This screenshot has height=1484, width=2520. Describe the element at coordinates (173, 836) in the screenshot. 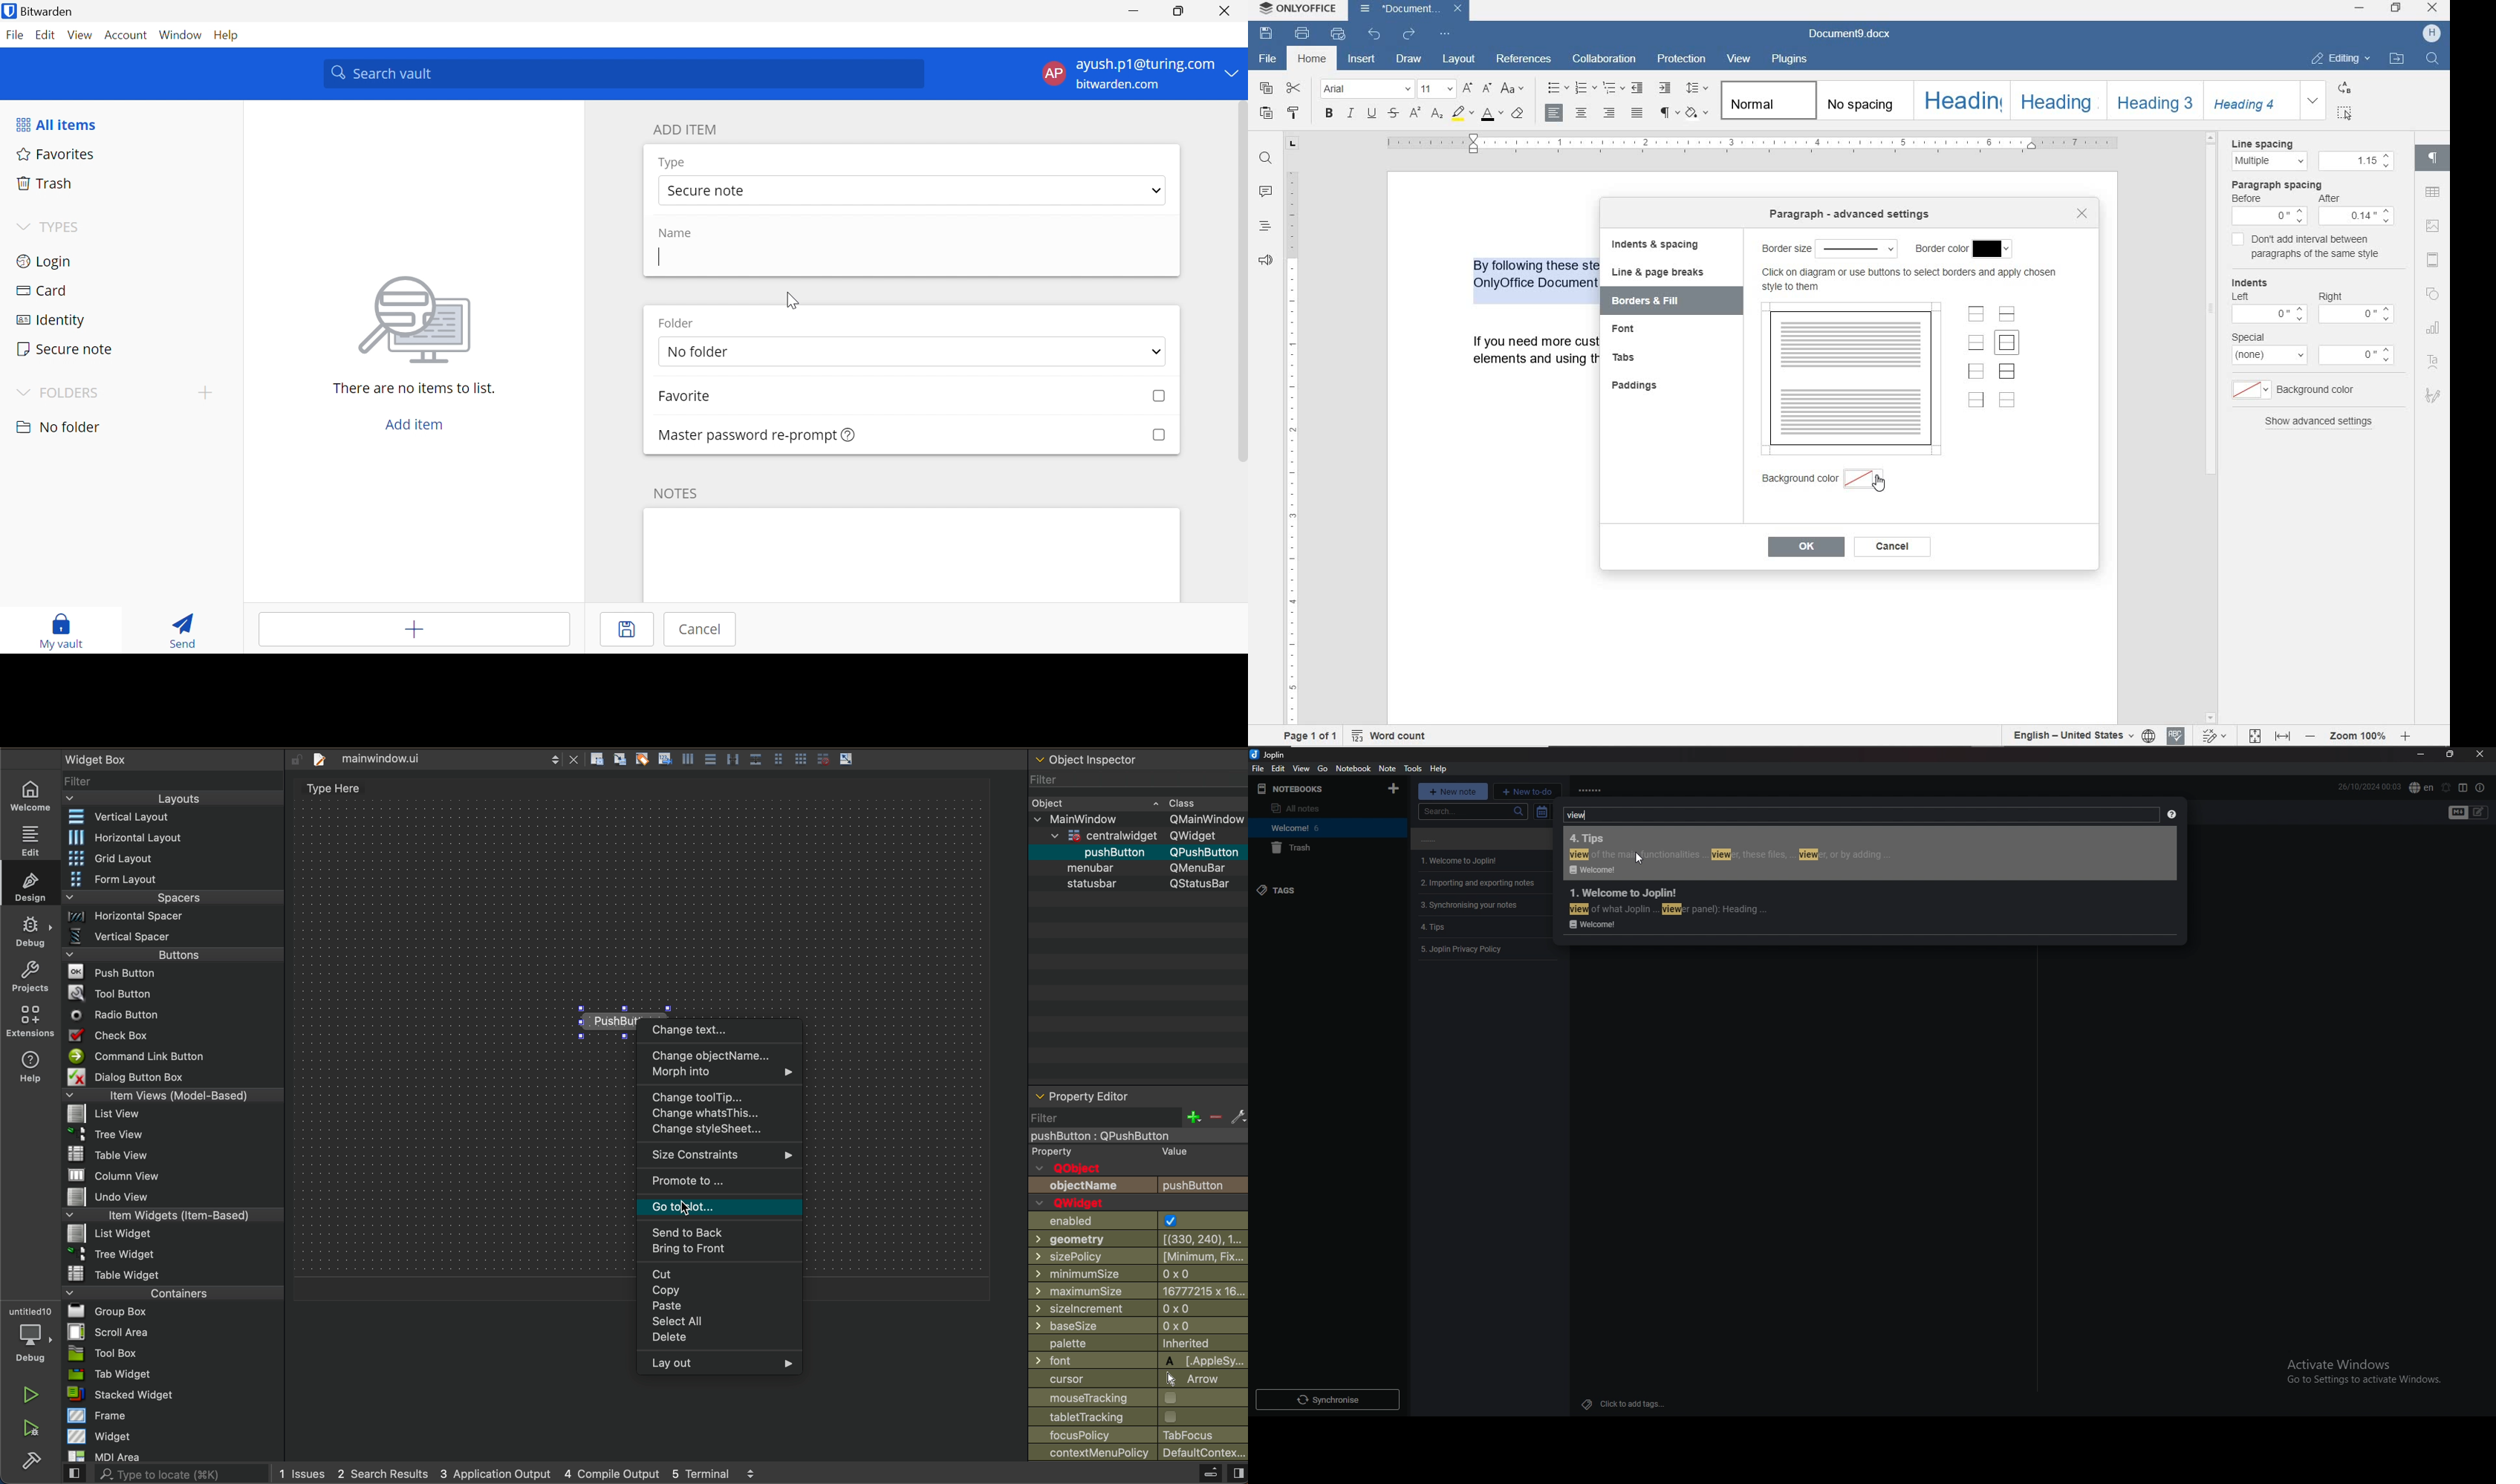

I see `horizontal layout` at that location.